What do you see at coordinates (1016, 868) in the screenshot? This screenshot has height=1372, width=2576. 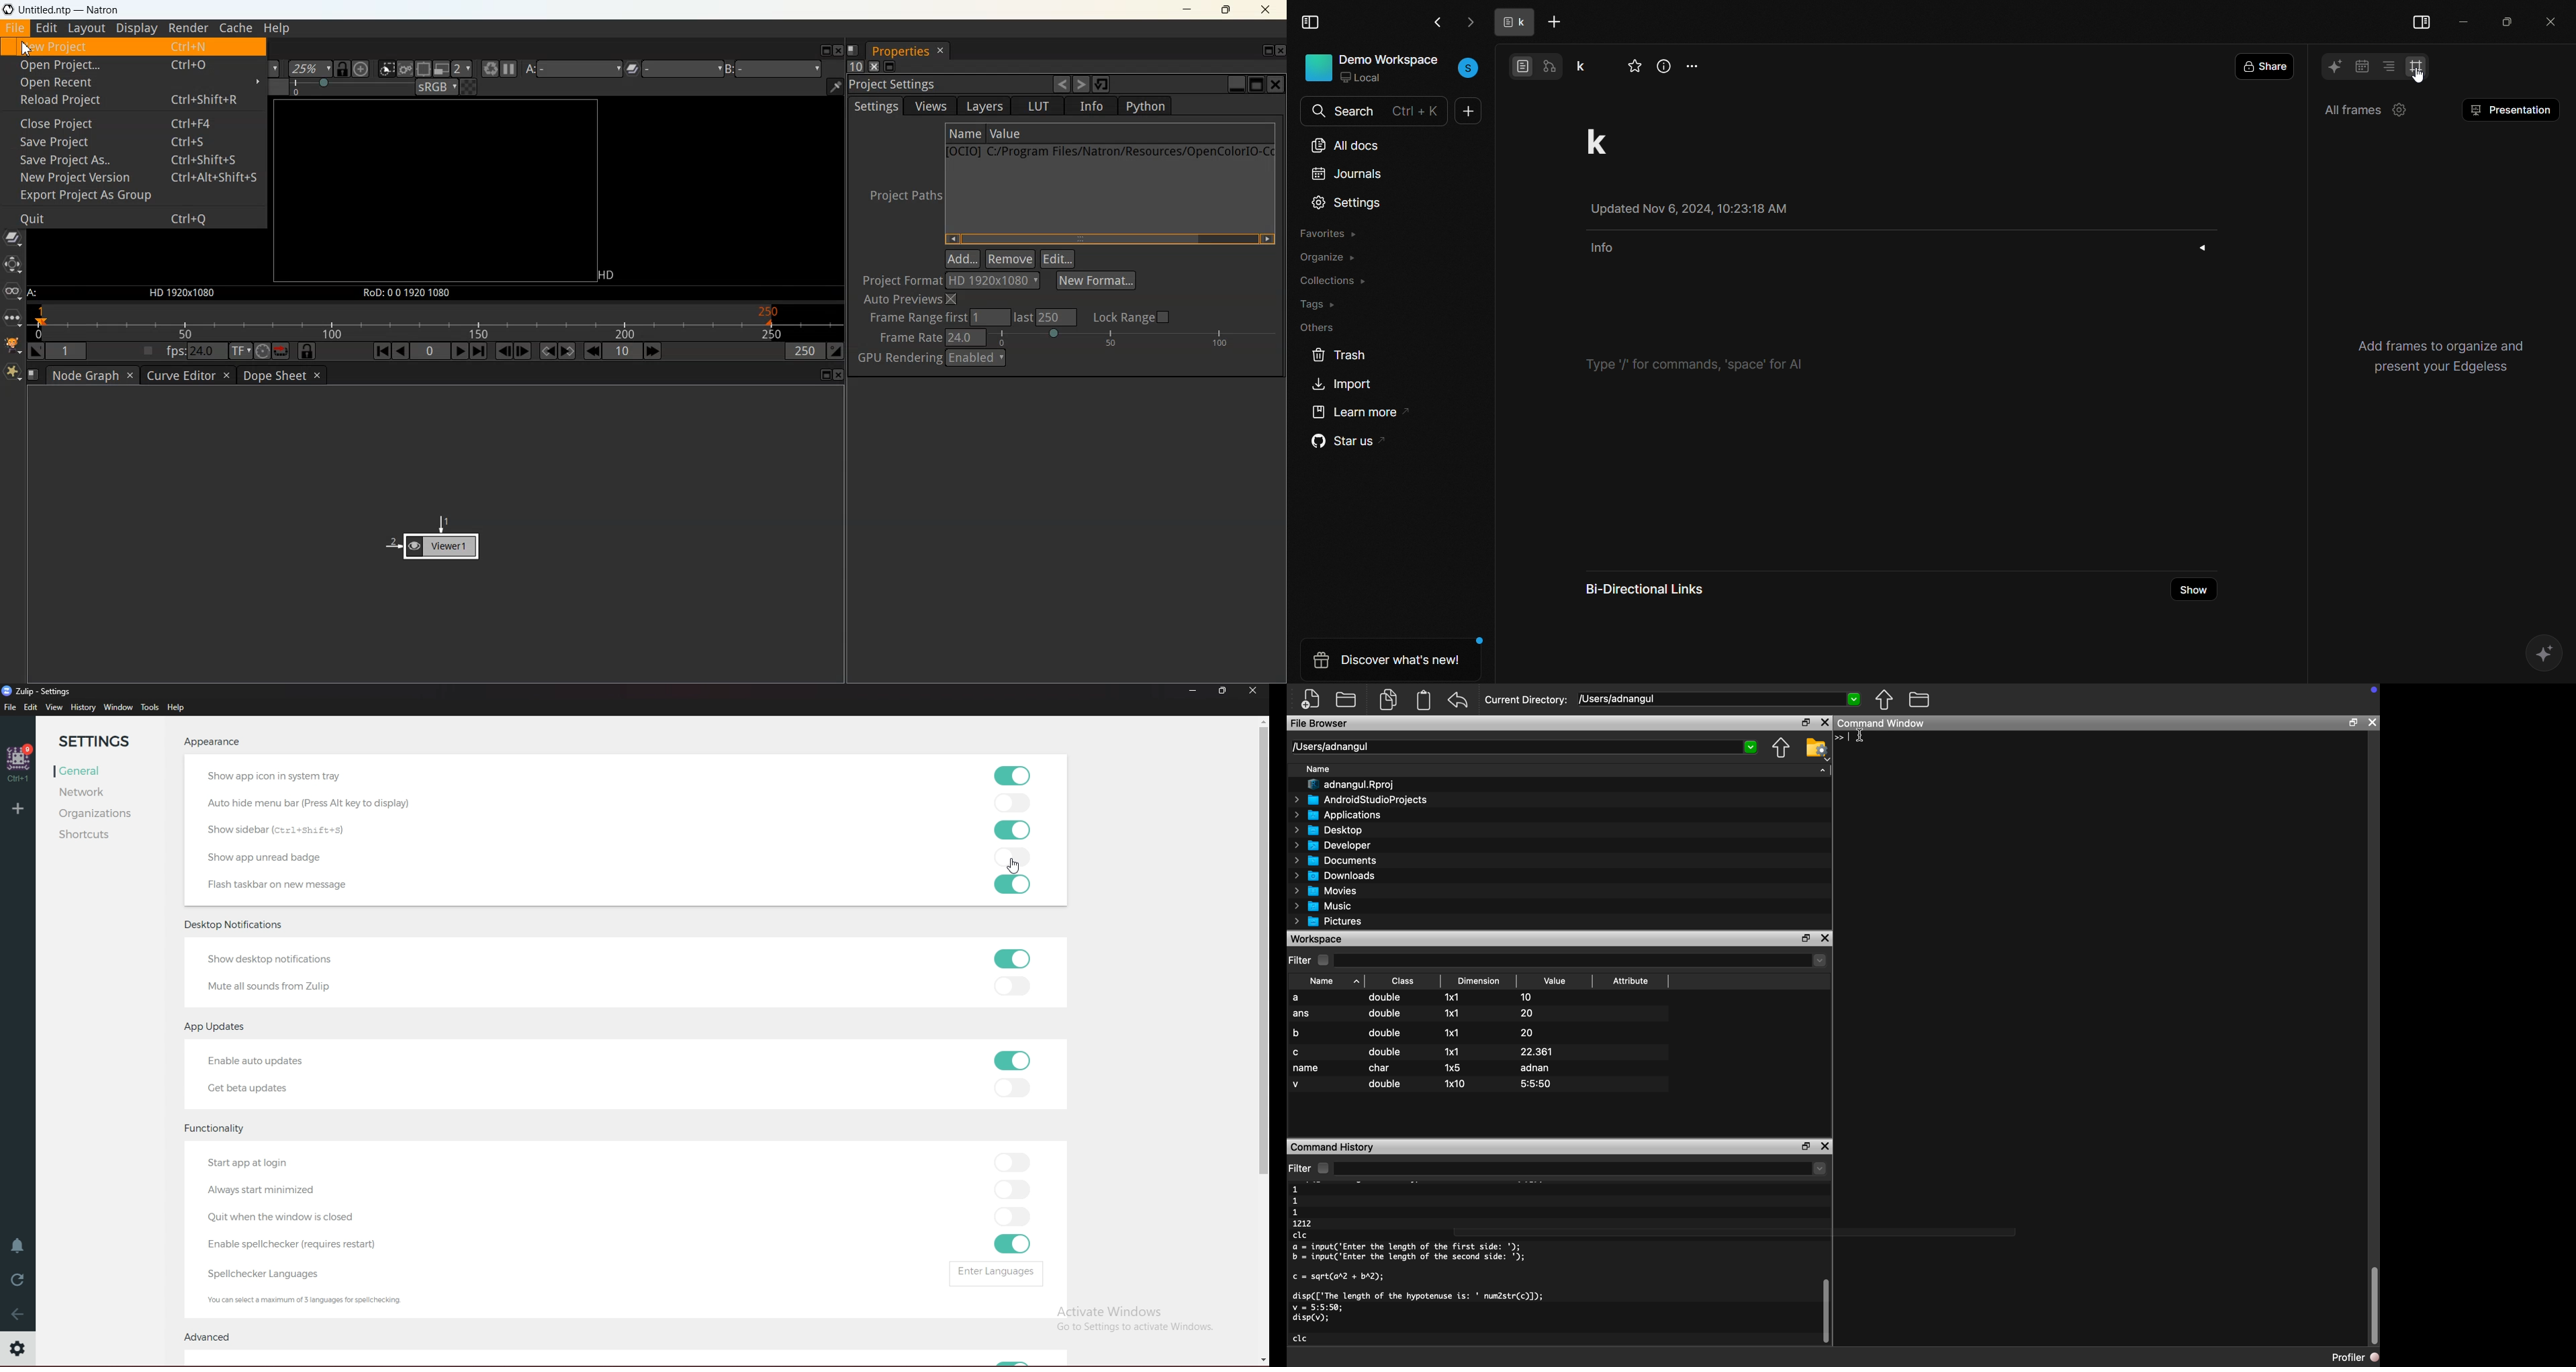 I see `cursor` at bounding box center [1016, 868].